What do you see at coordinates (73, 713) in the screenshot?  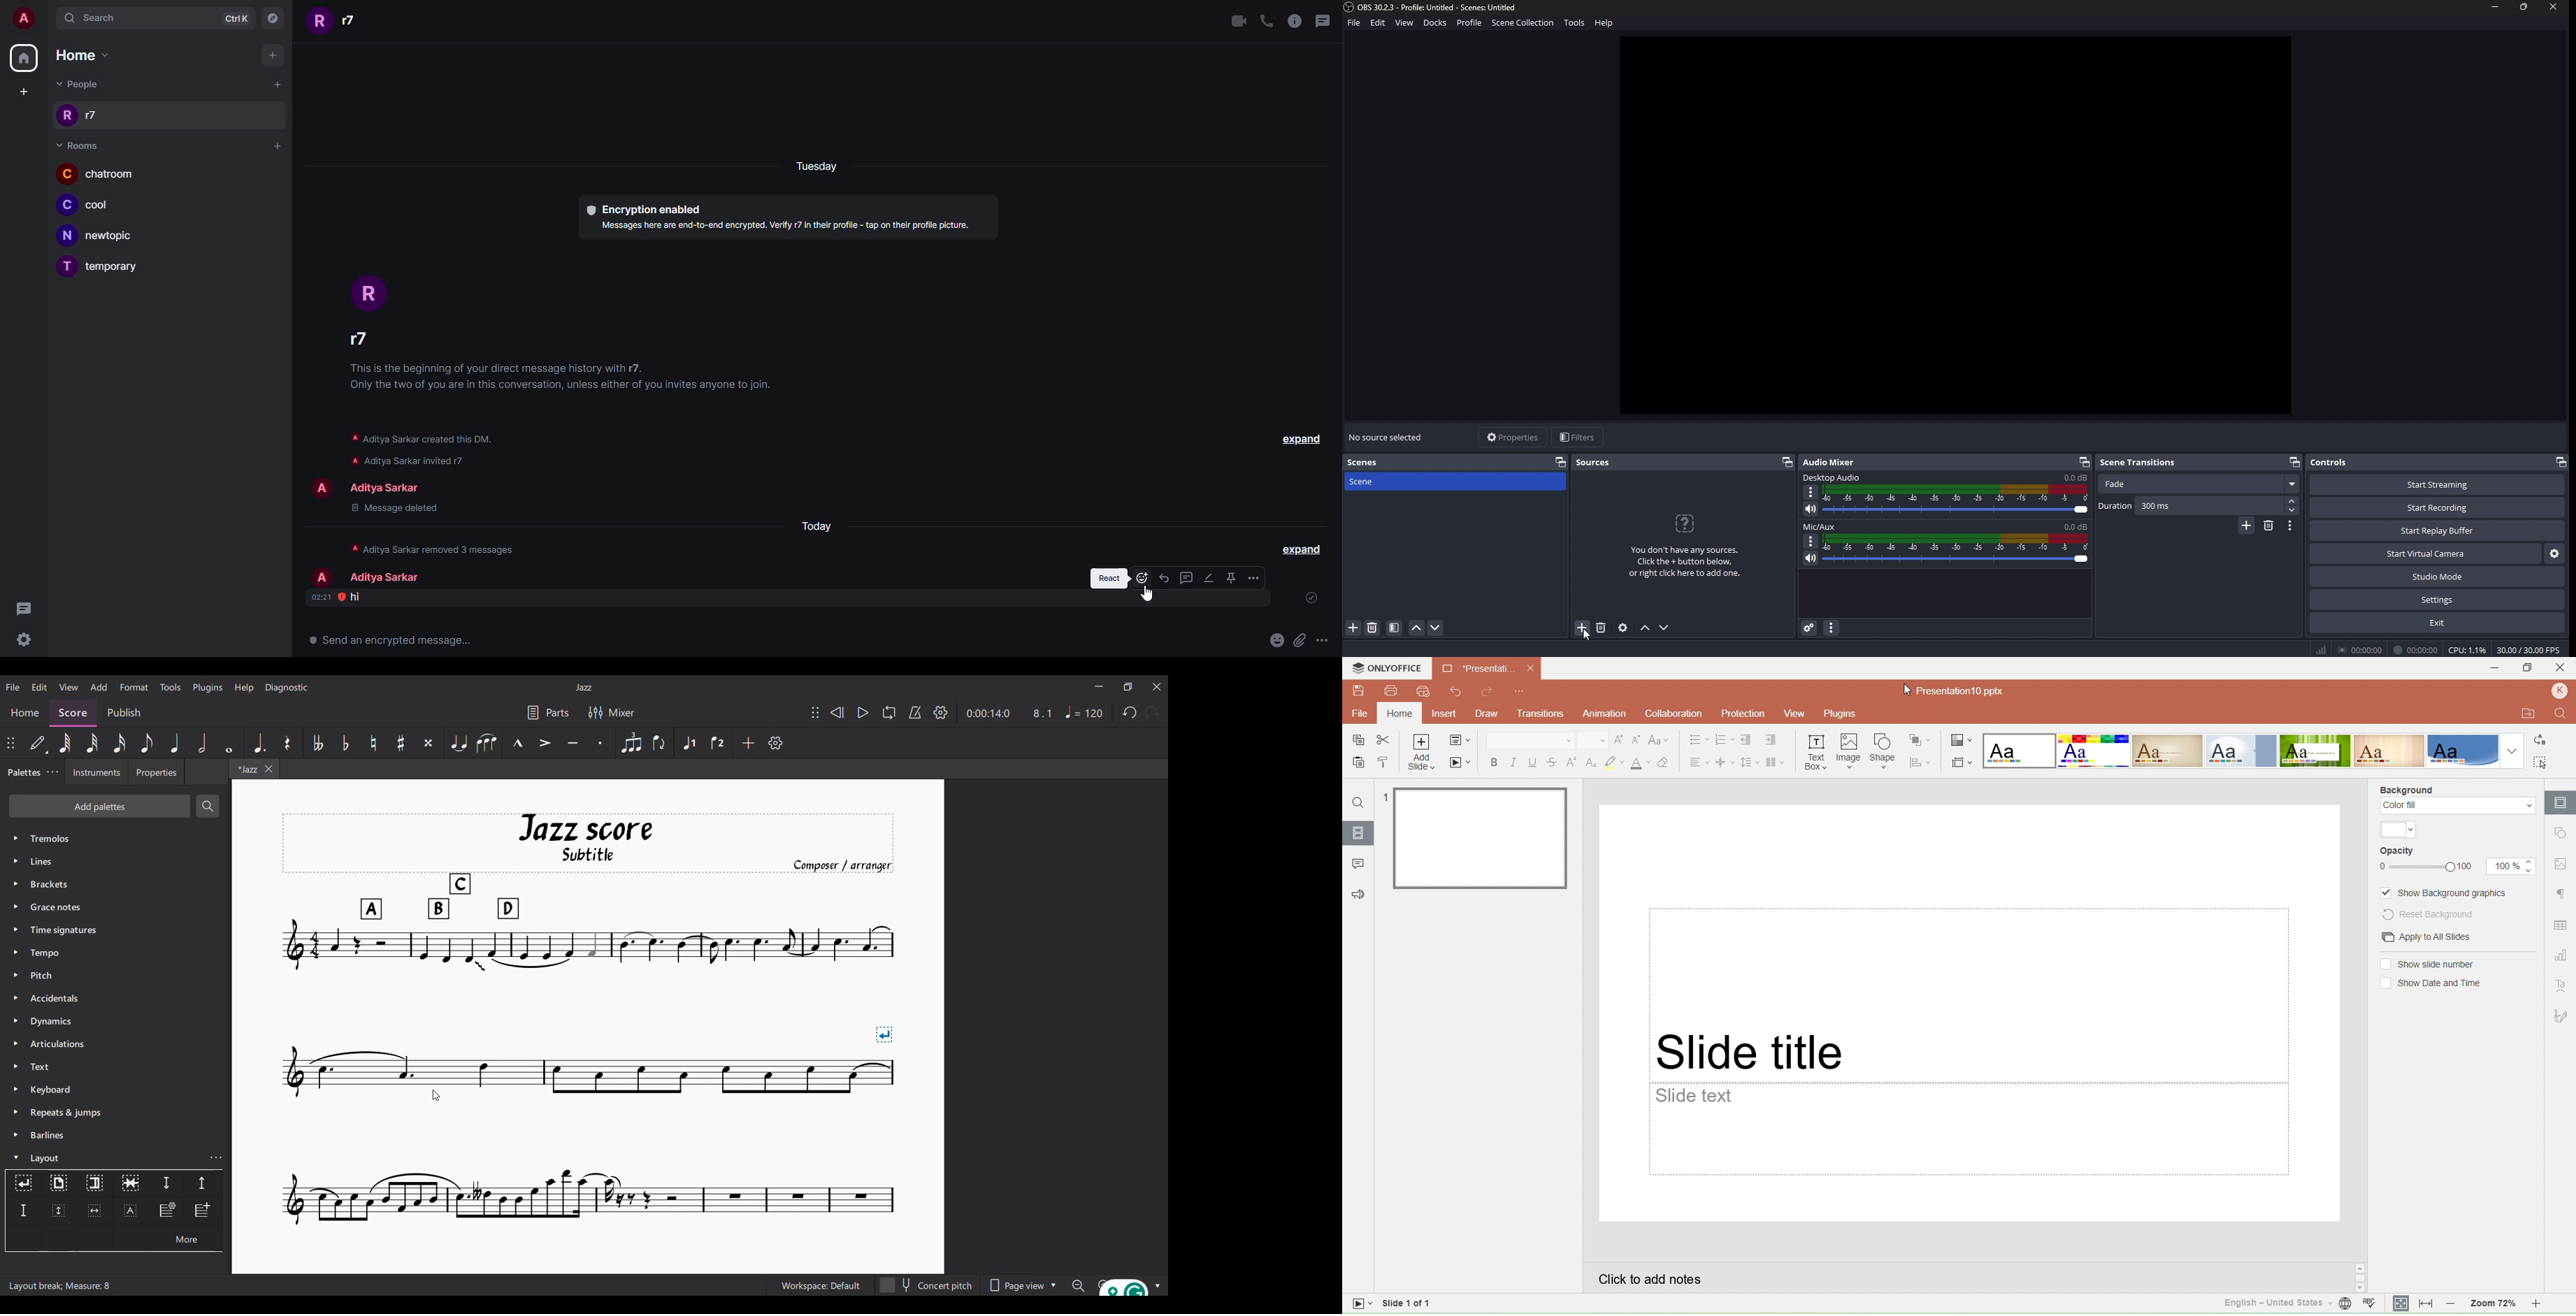 I see `Score, current section highlighted` at bounding box center [73, 713].